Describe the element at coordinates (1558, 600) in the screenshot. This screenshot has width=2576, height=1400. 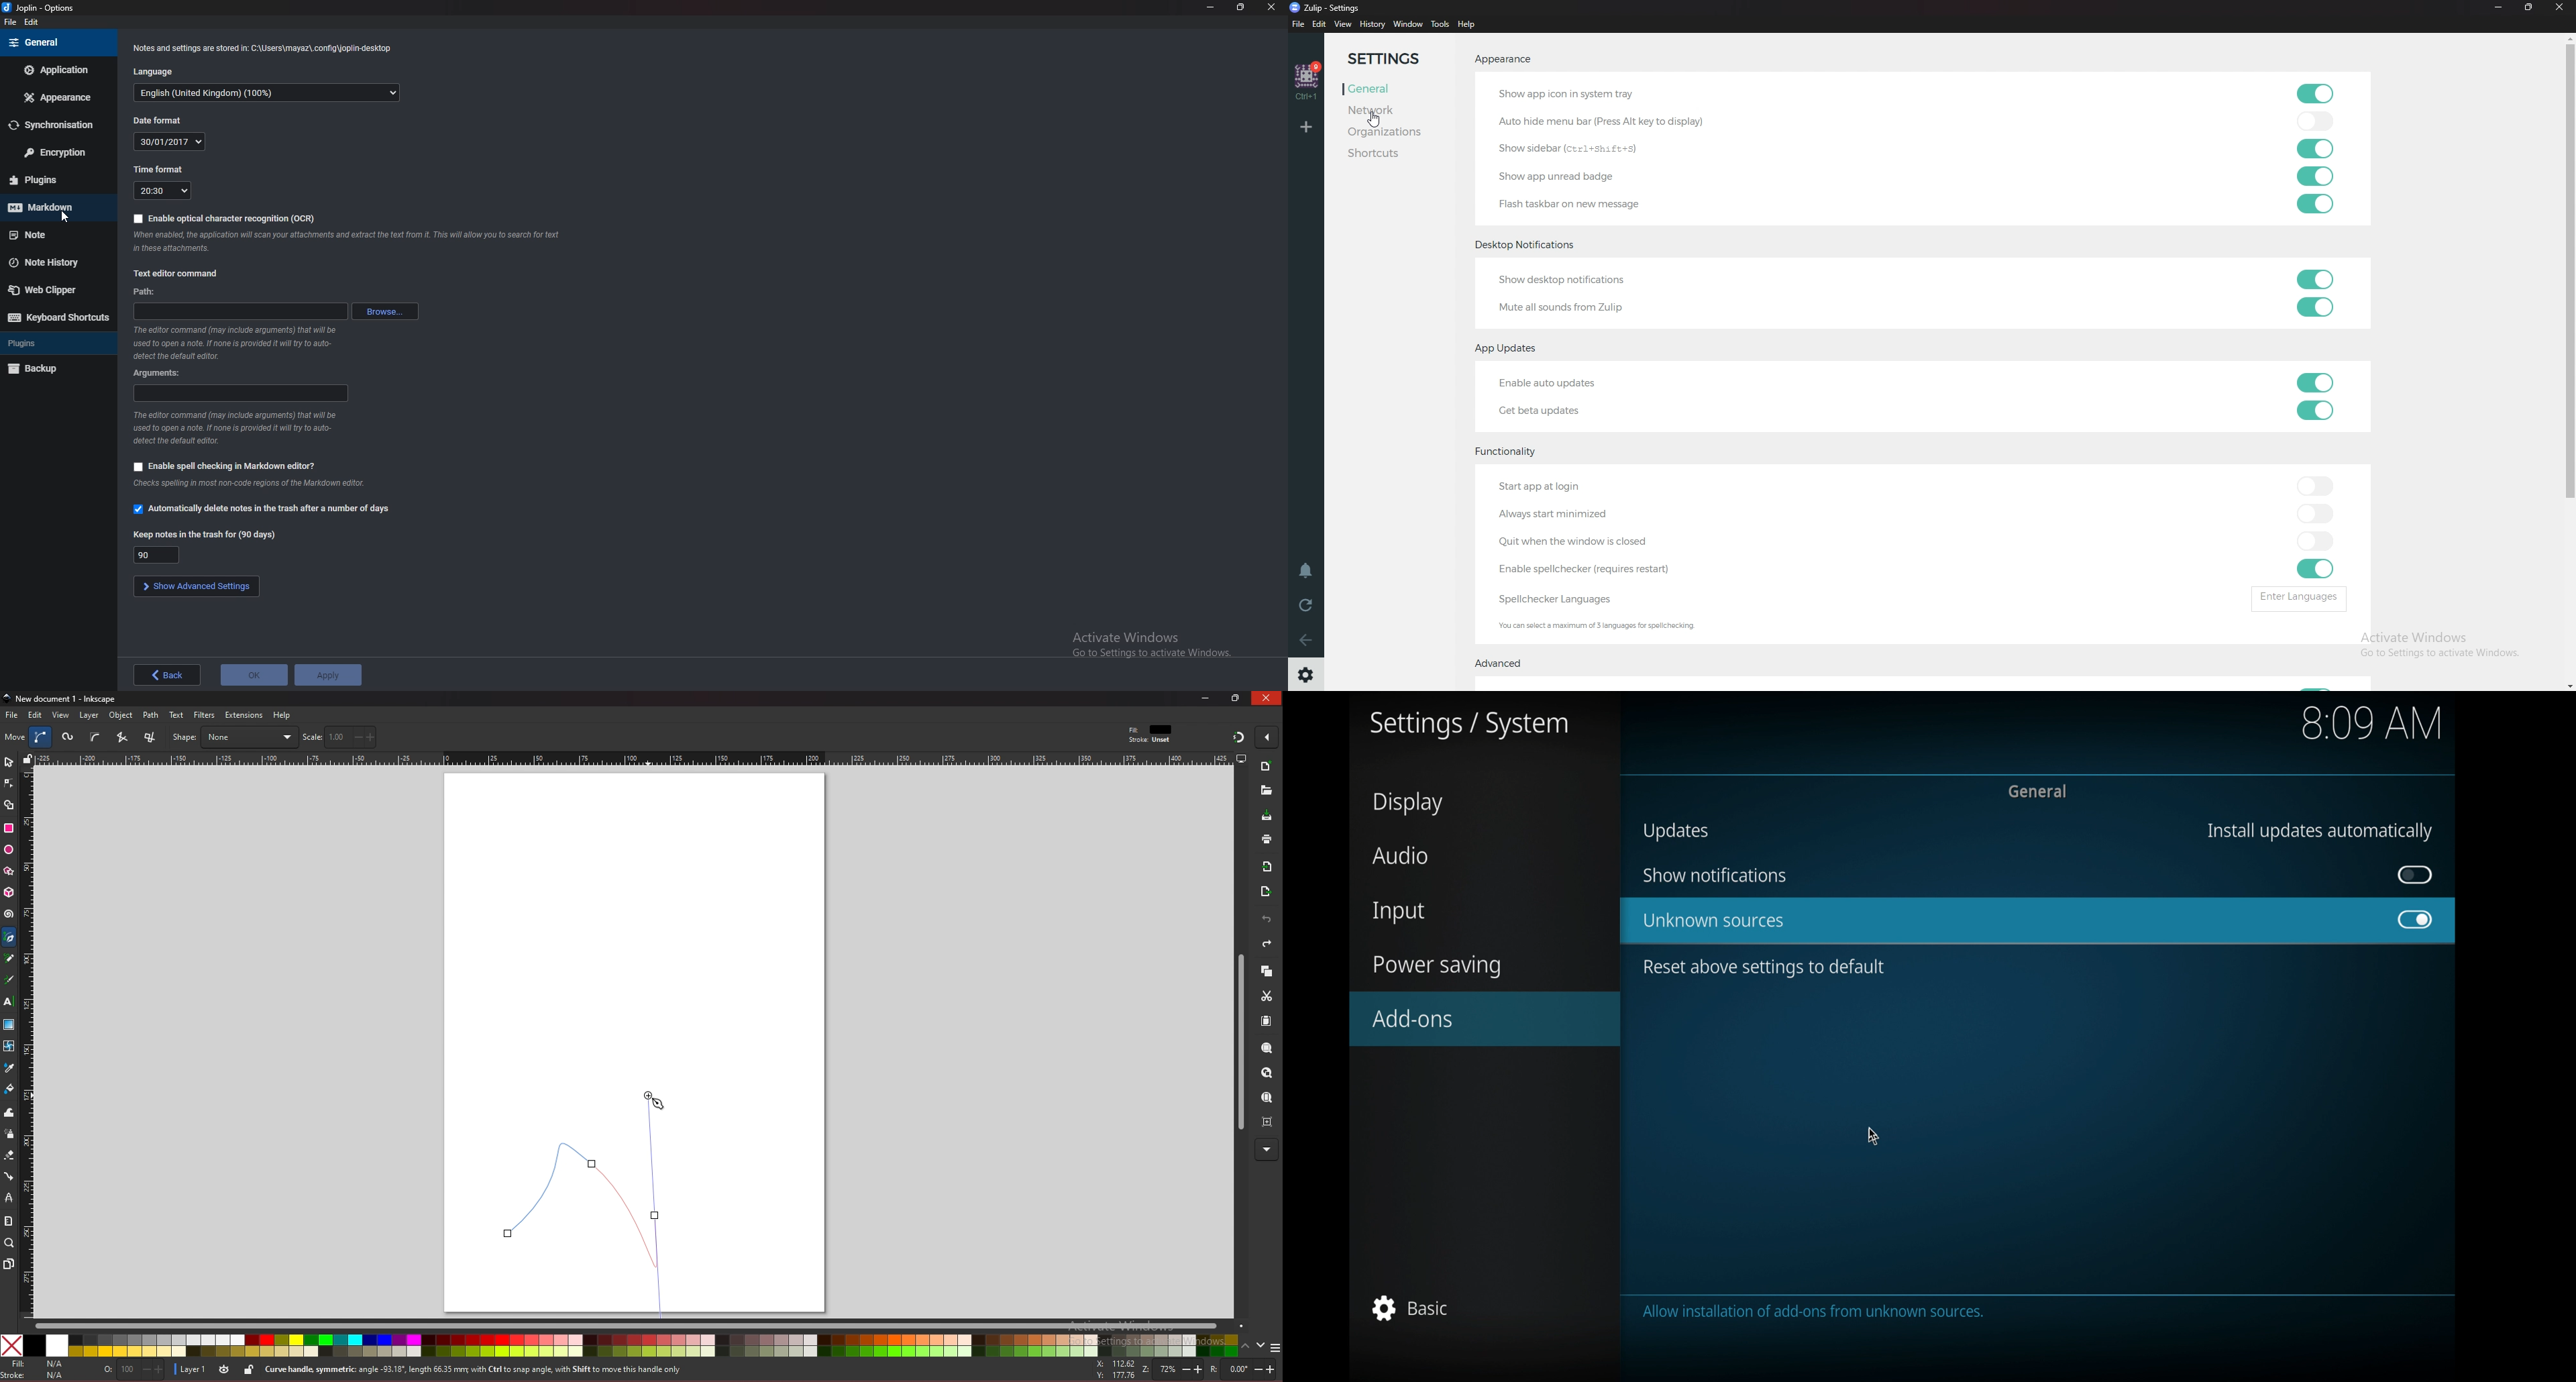
I see `Spell Checker languages` at that location.